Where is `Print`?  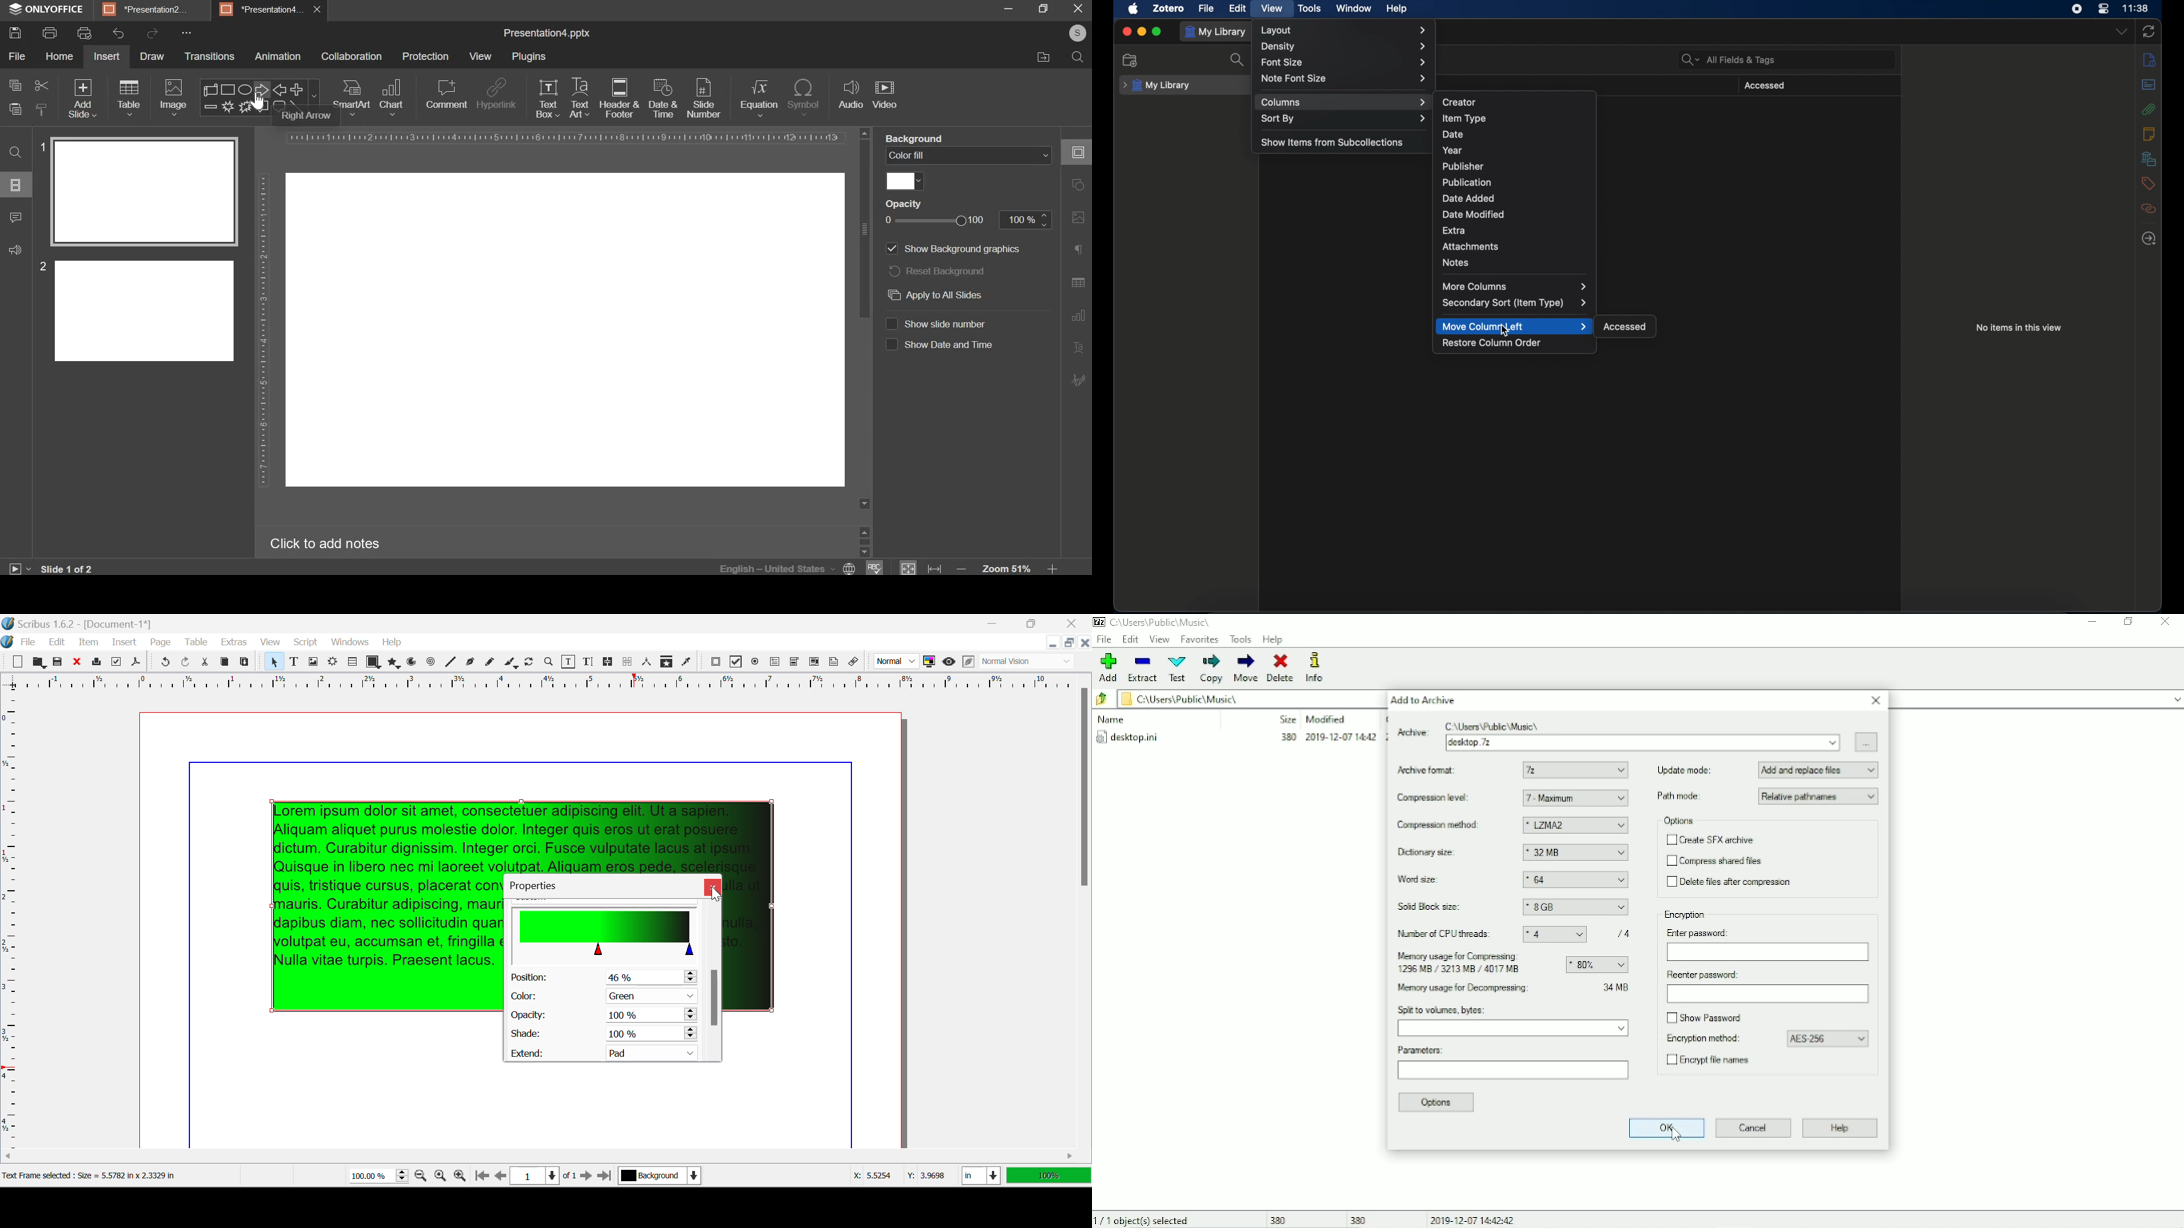
Print is located at coordinates (96, 662).